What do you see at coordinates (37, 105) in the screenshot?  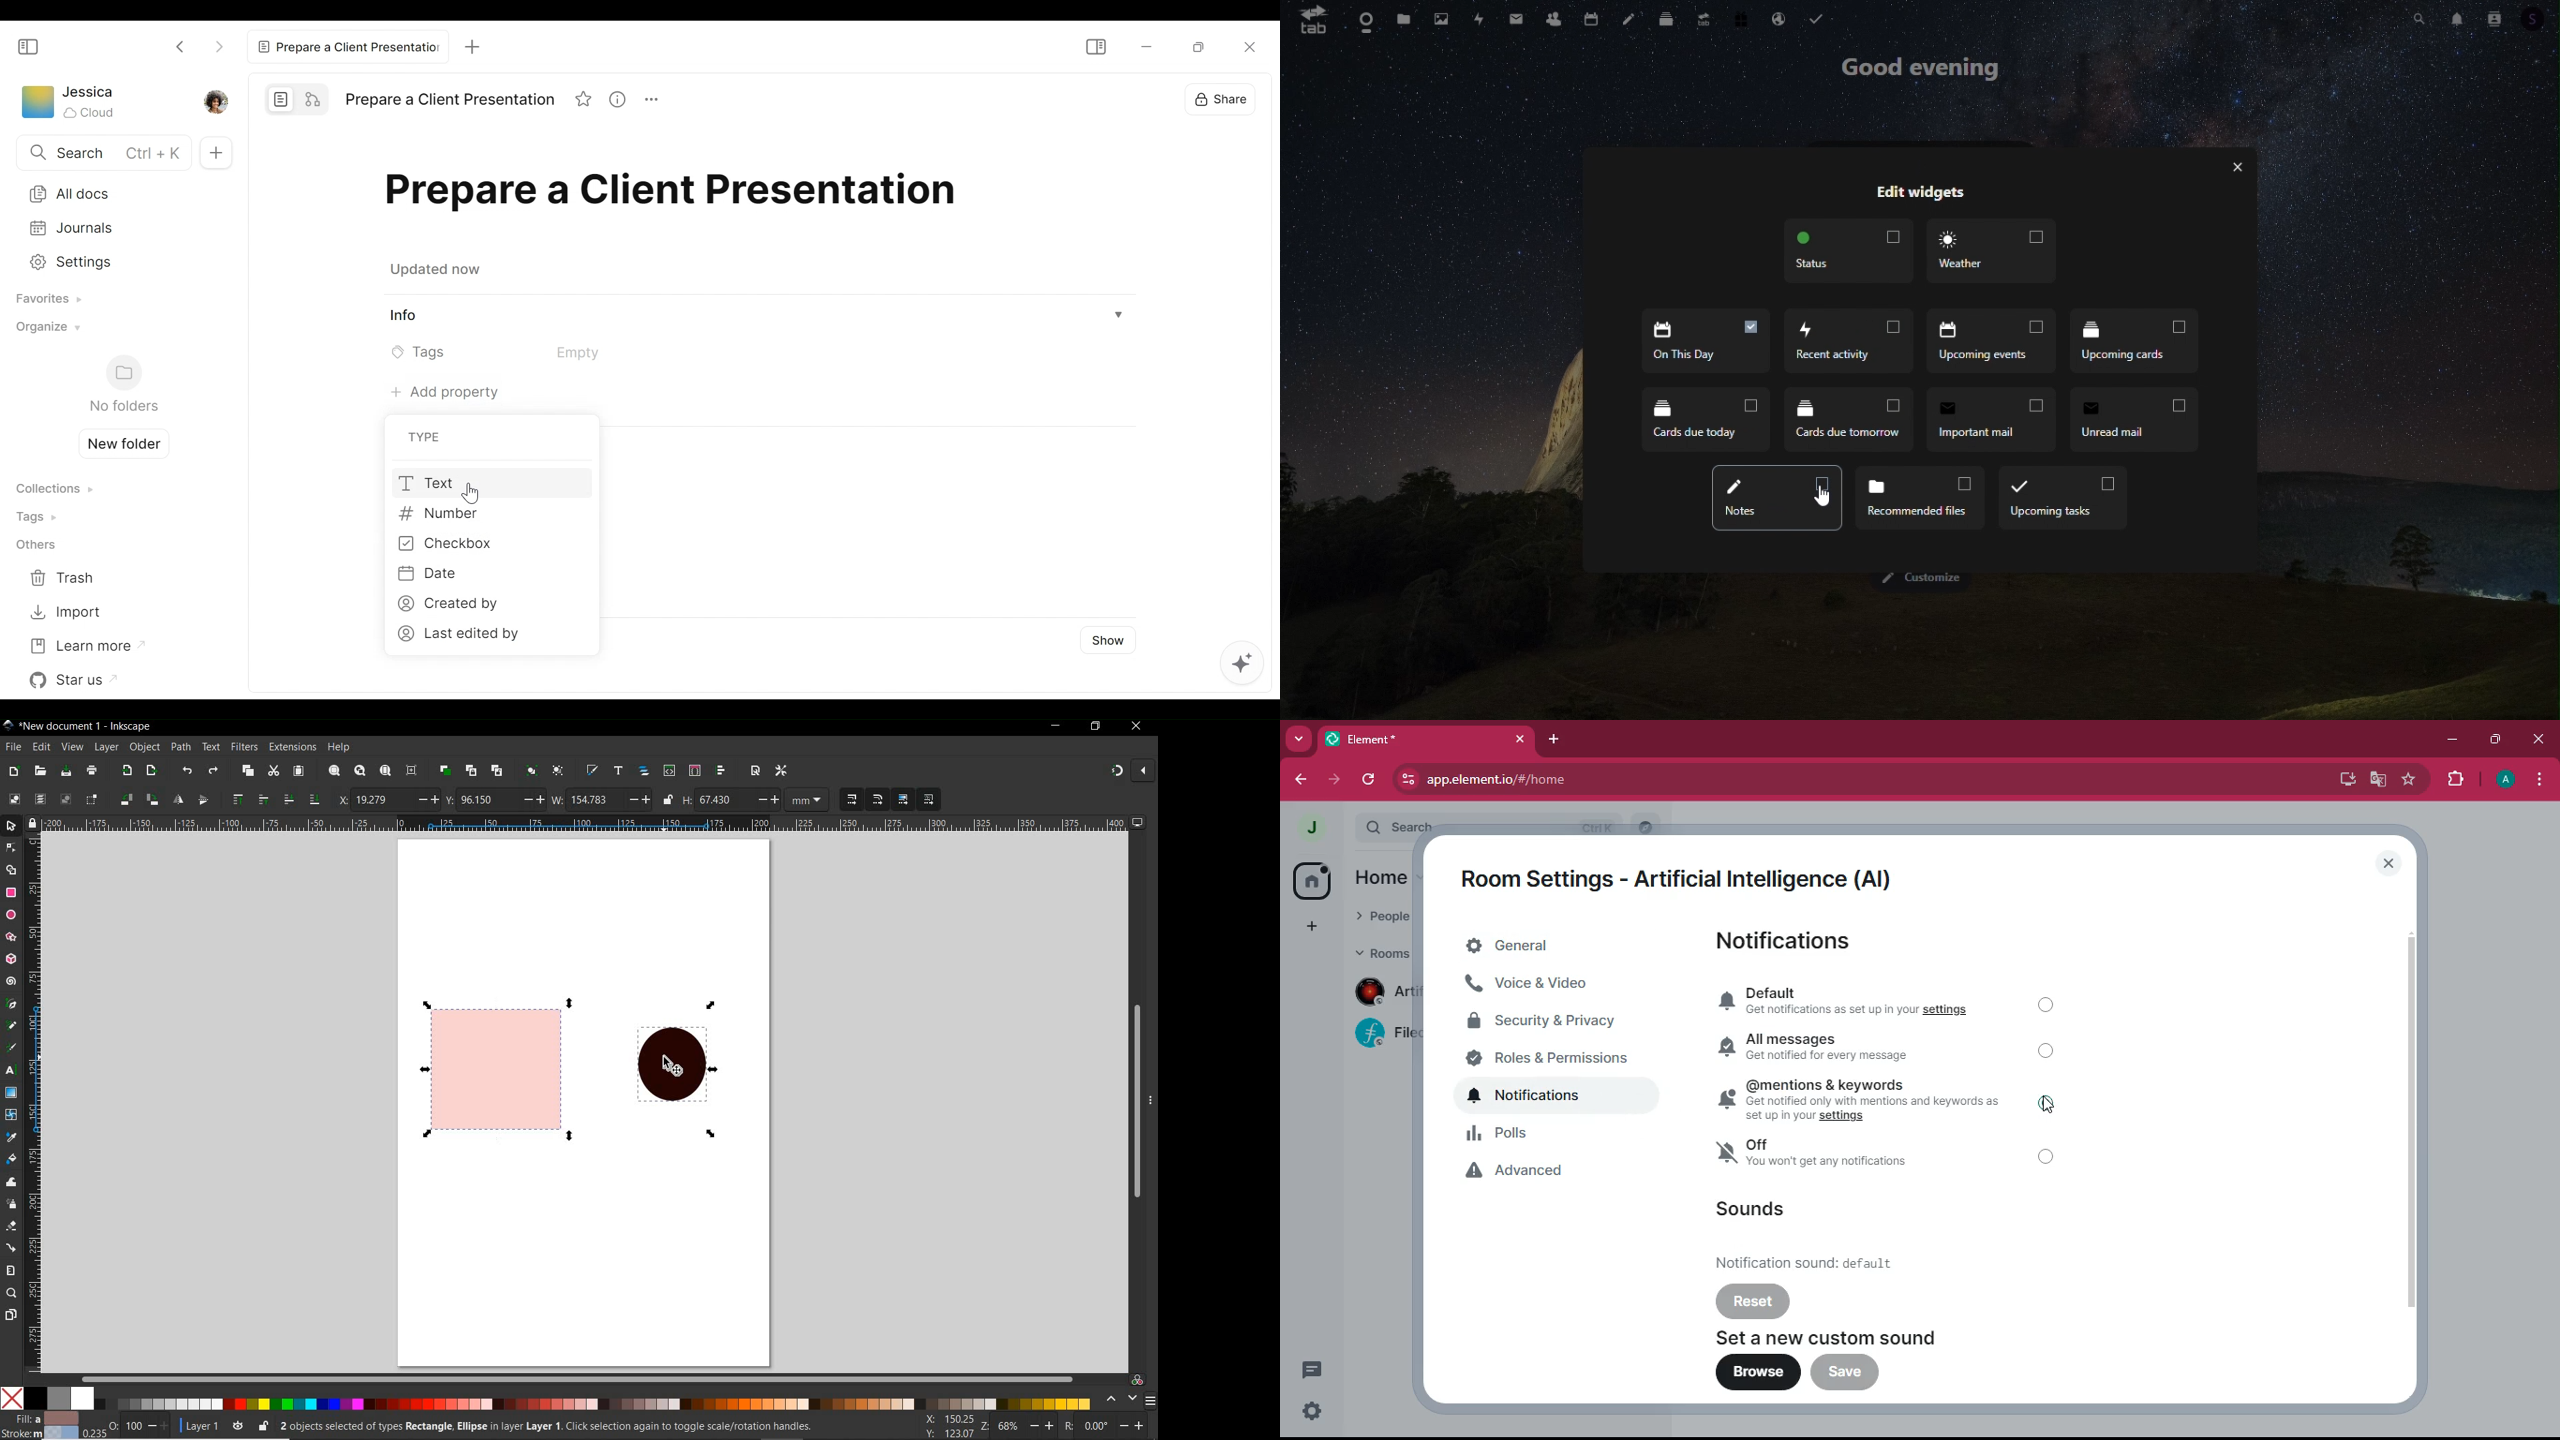 I see `Workspace` at bounding box center [37, 105].